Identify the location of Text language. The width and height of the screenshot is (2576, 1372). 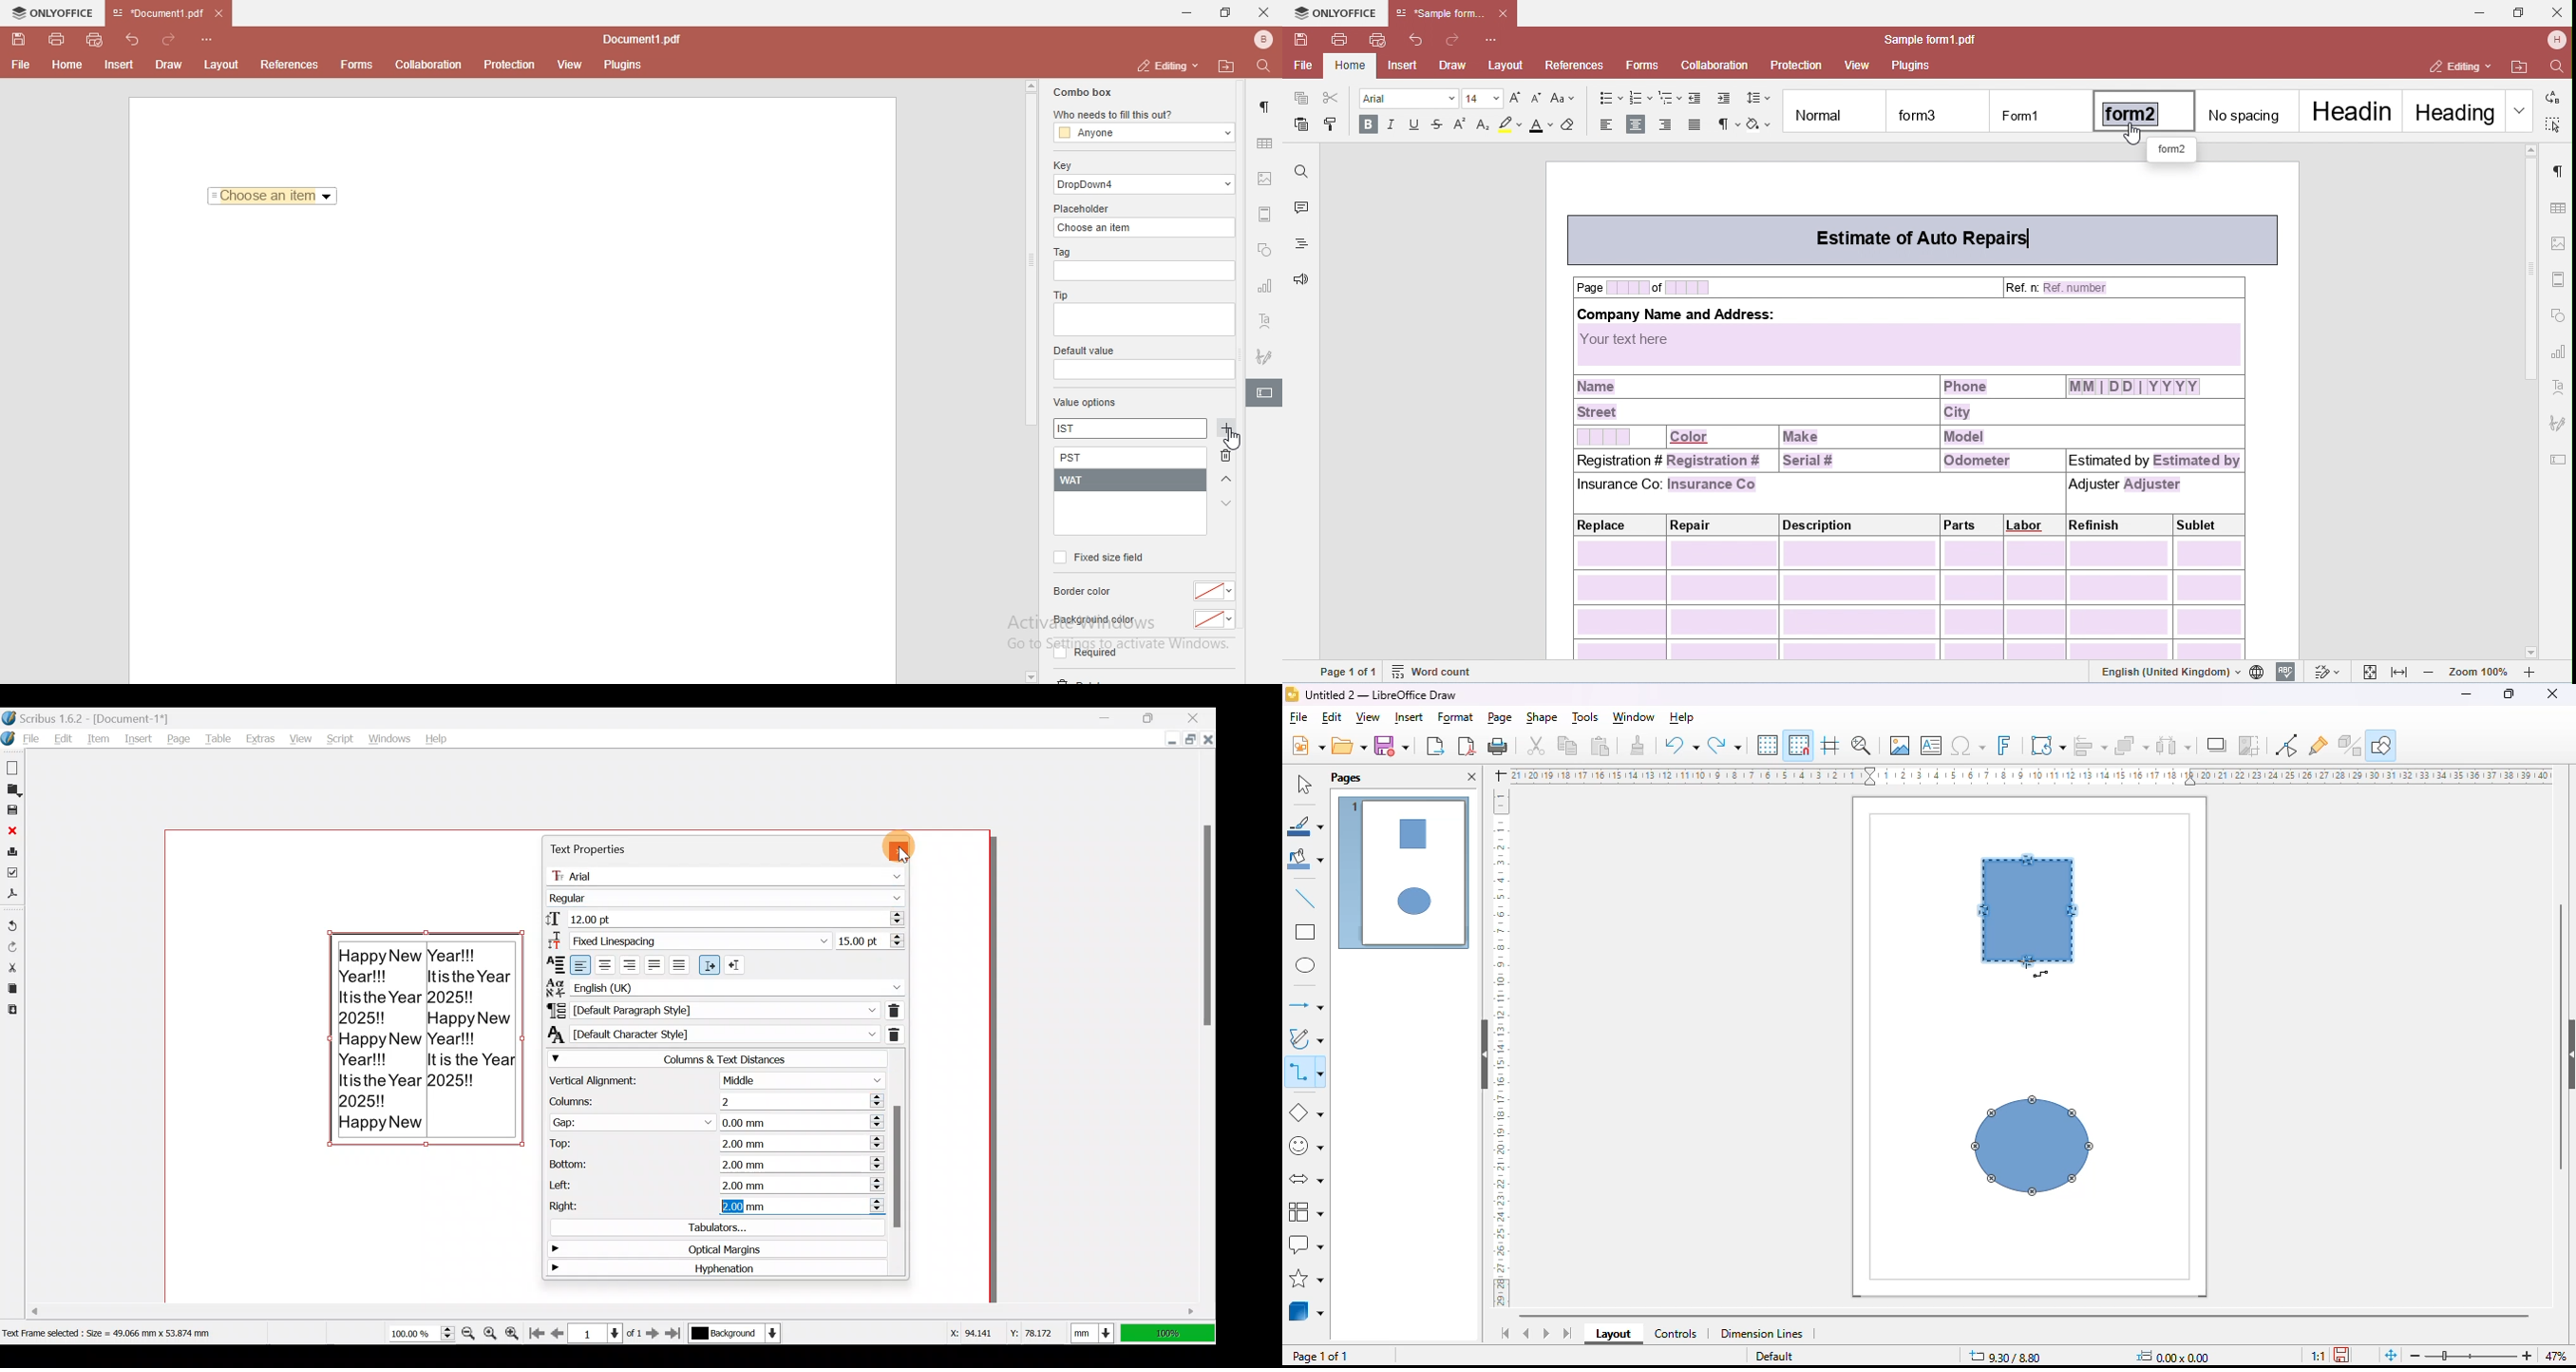
(724, 985).